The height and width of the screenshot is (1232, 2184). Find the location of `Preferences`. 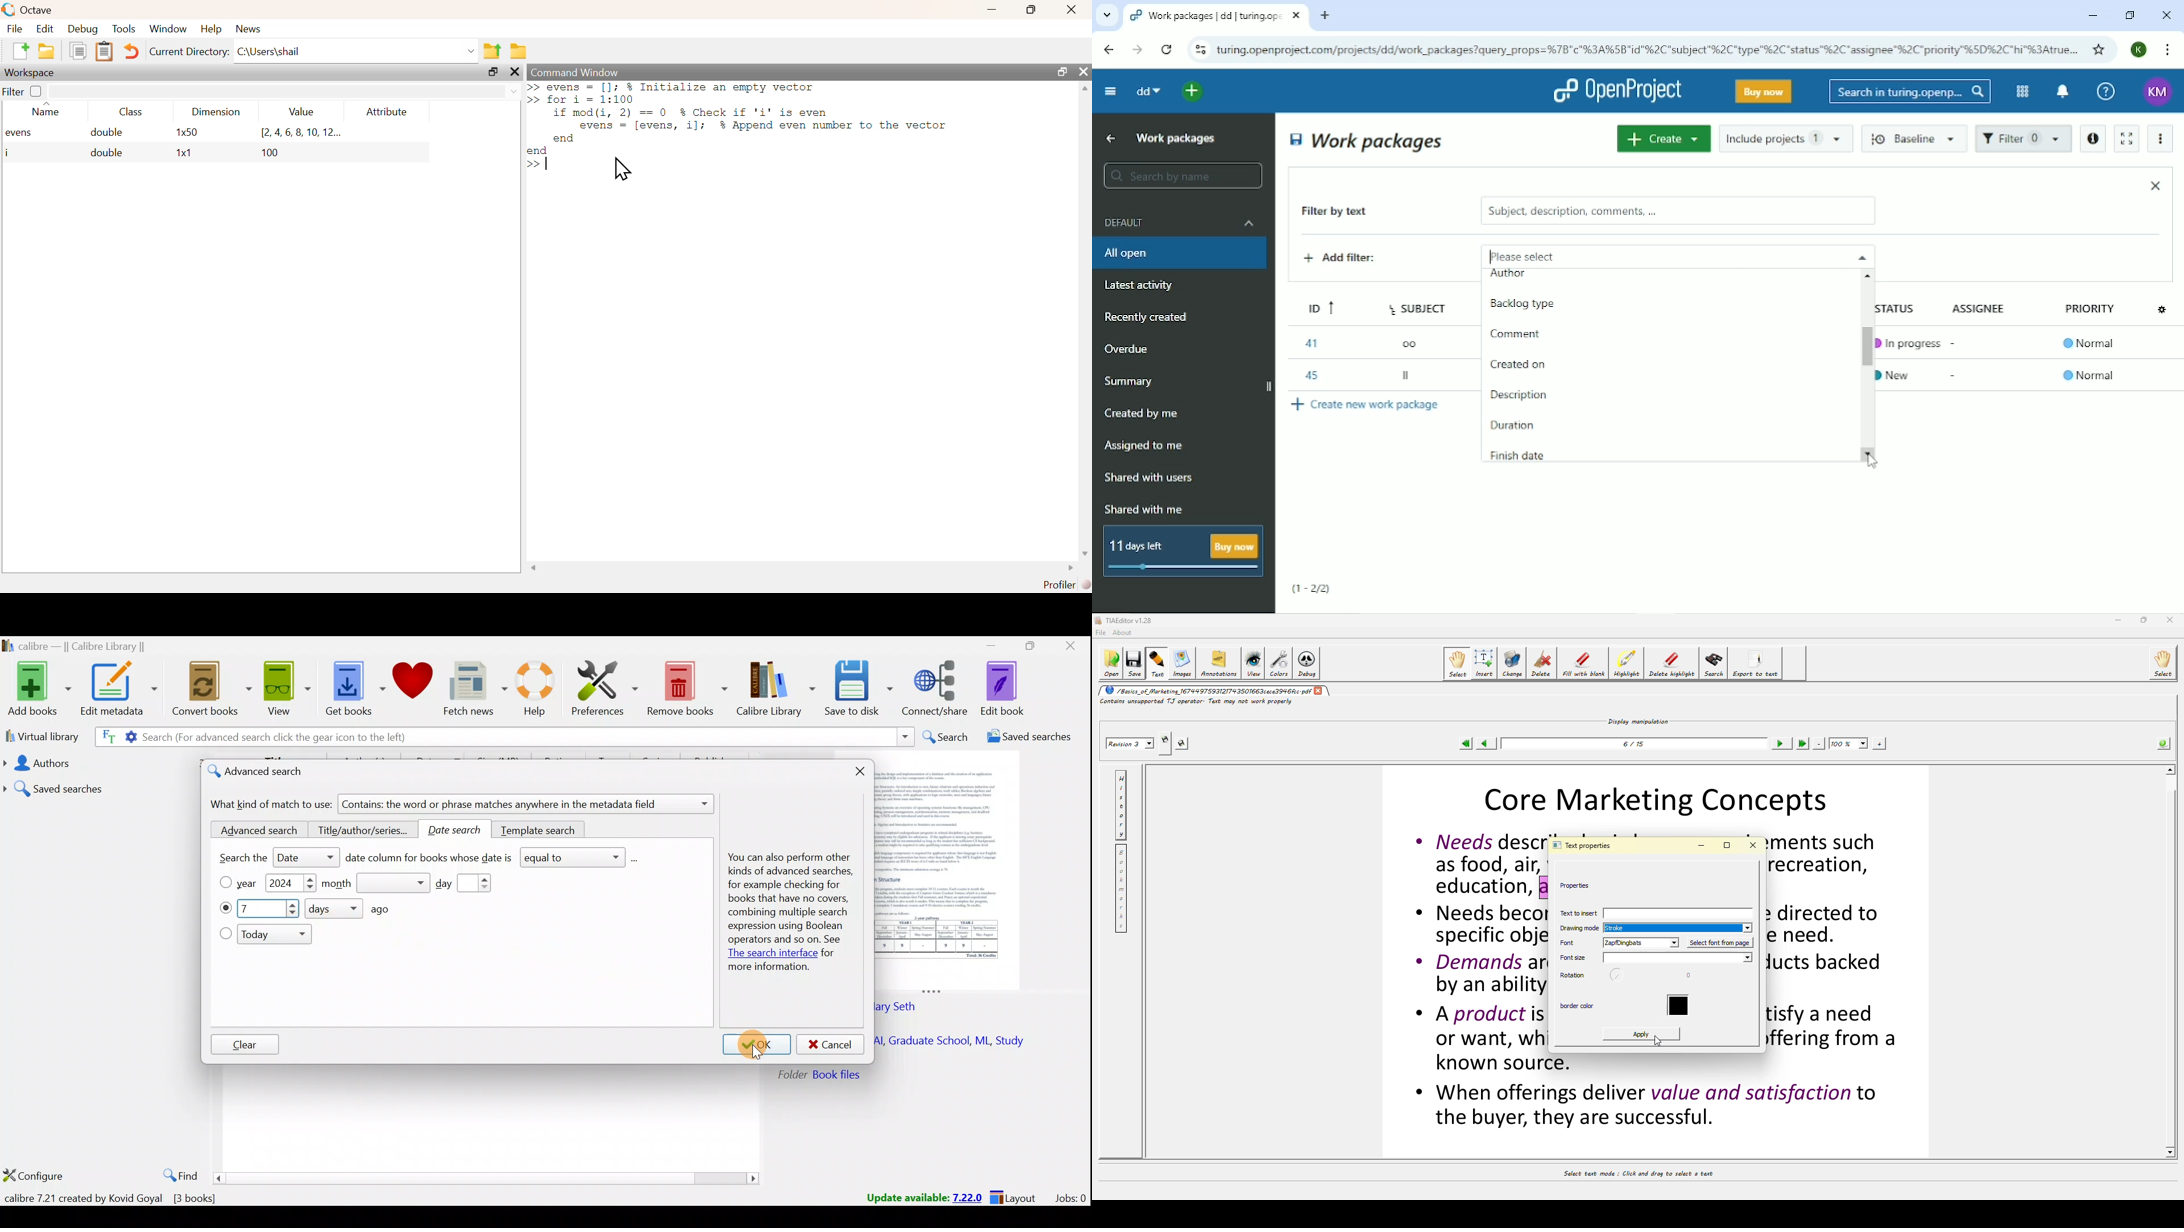

Preferences is located at coordinates (607, 686).